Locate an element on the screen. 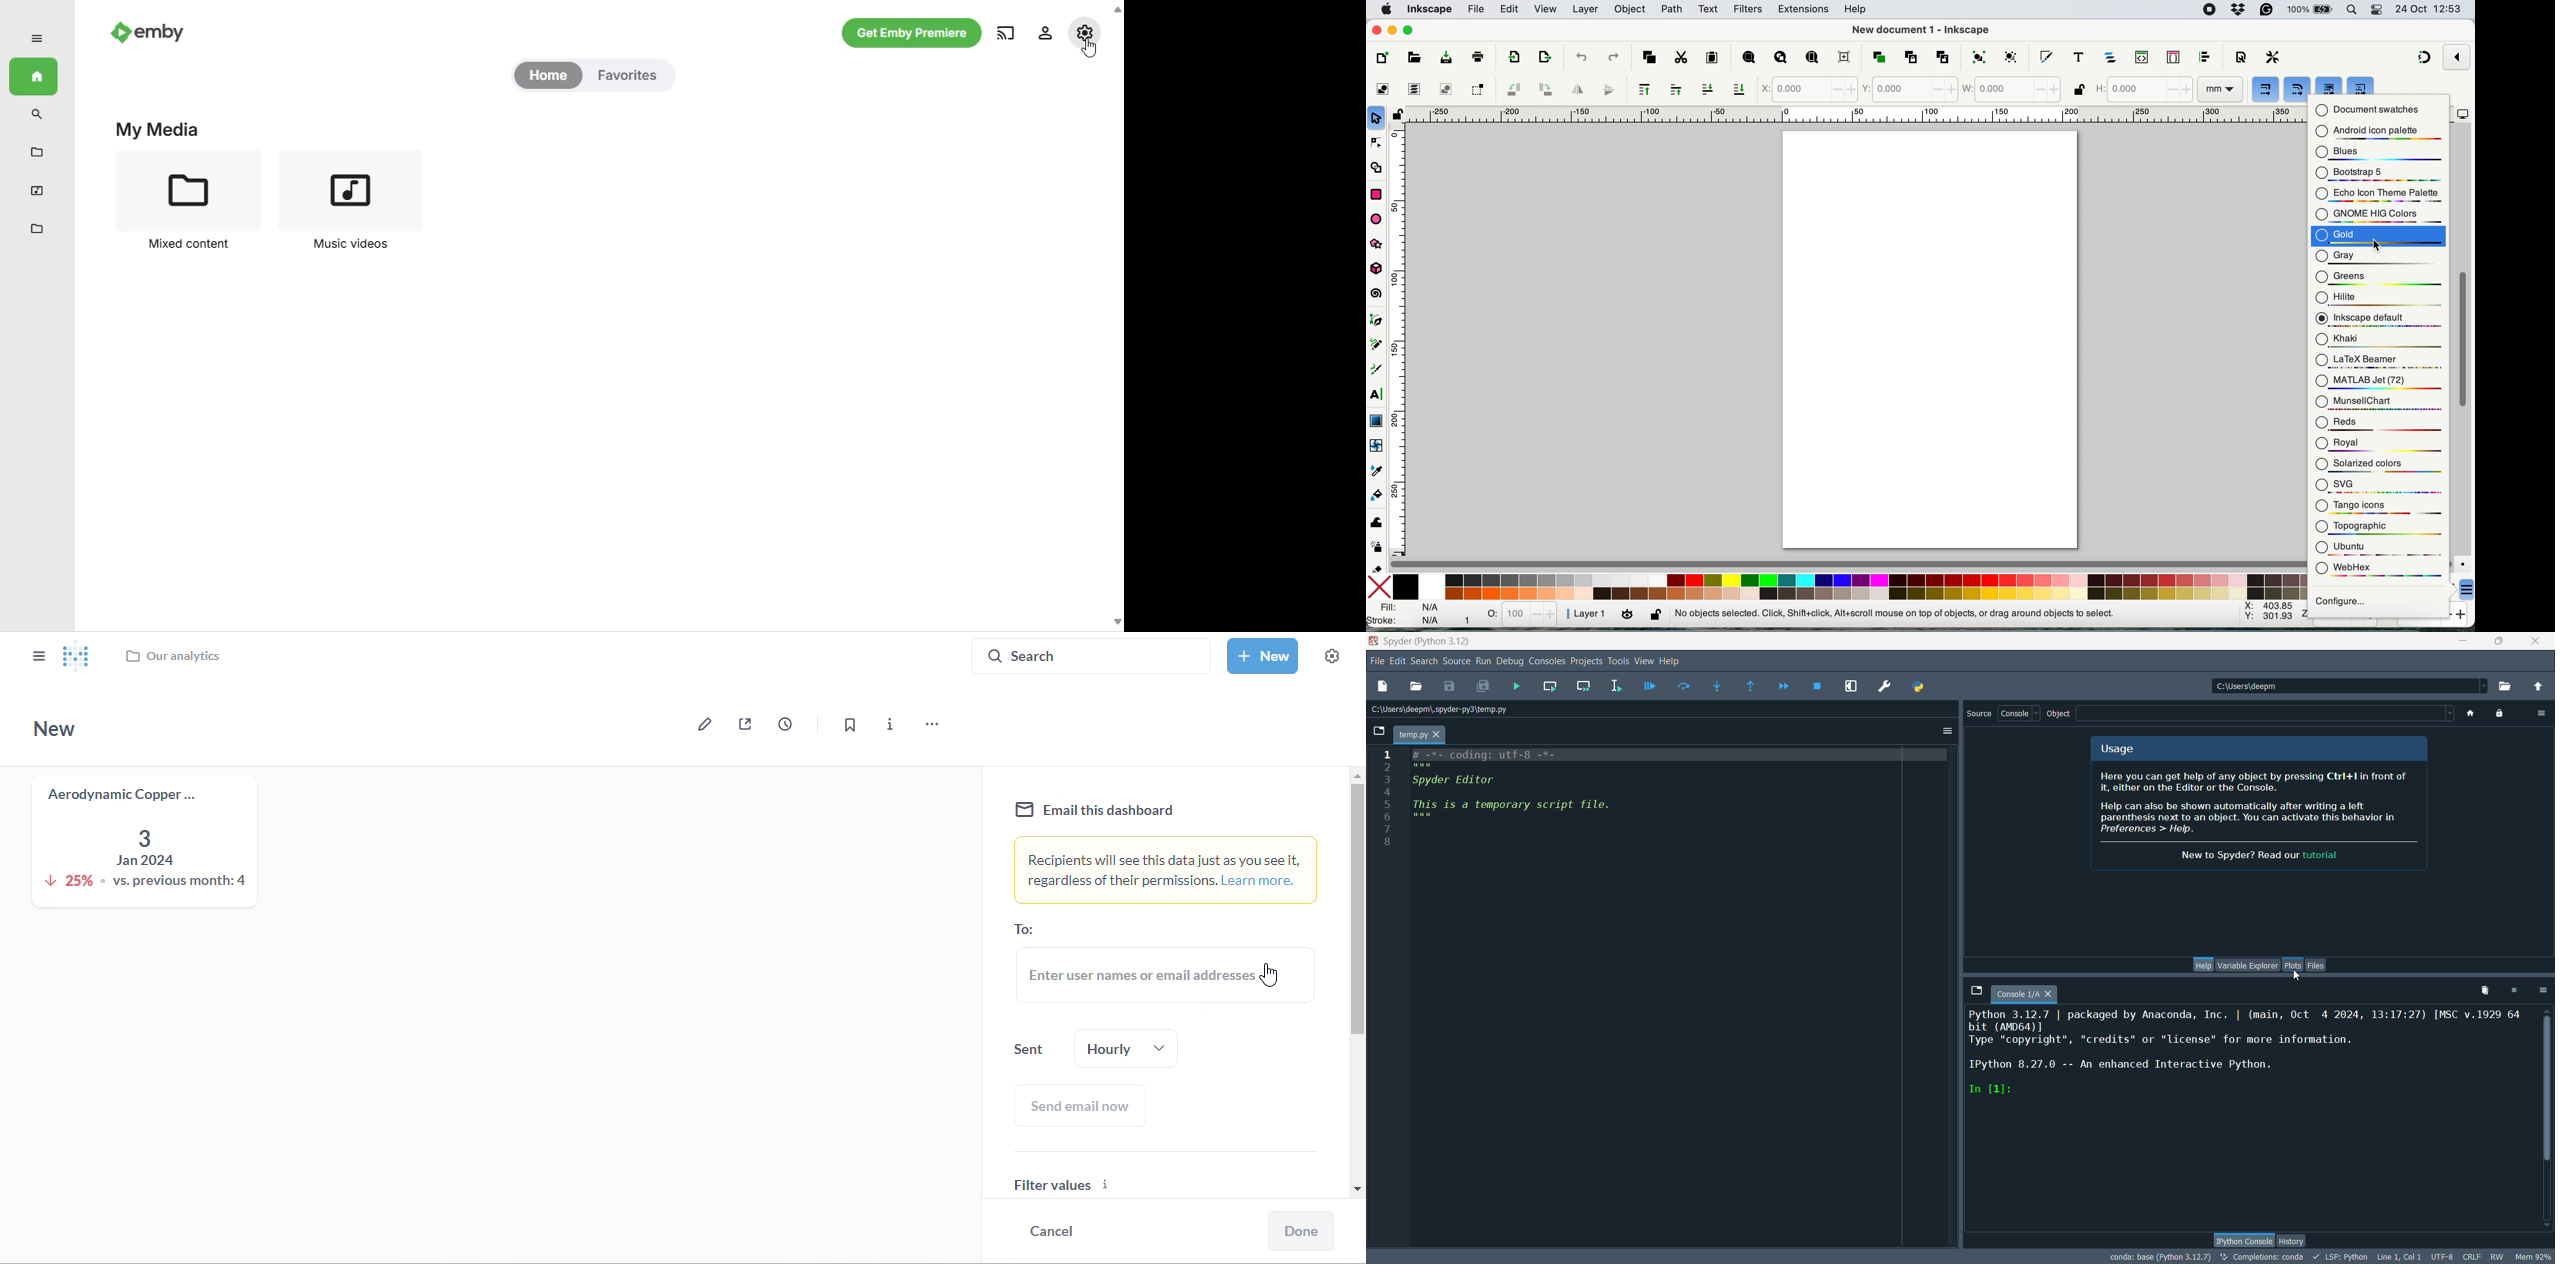  source is located at coordinates (1979, 713).